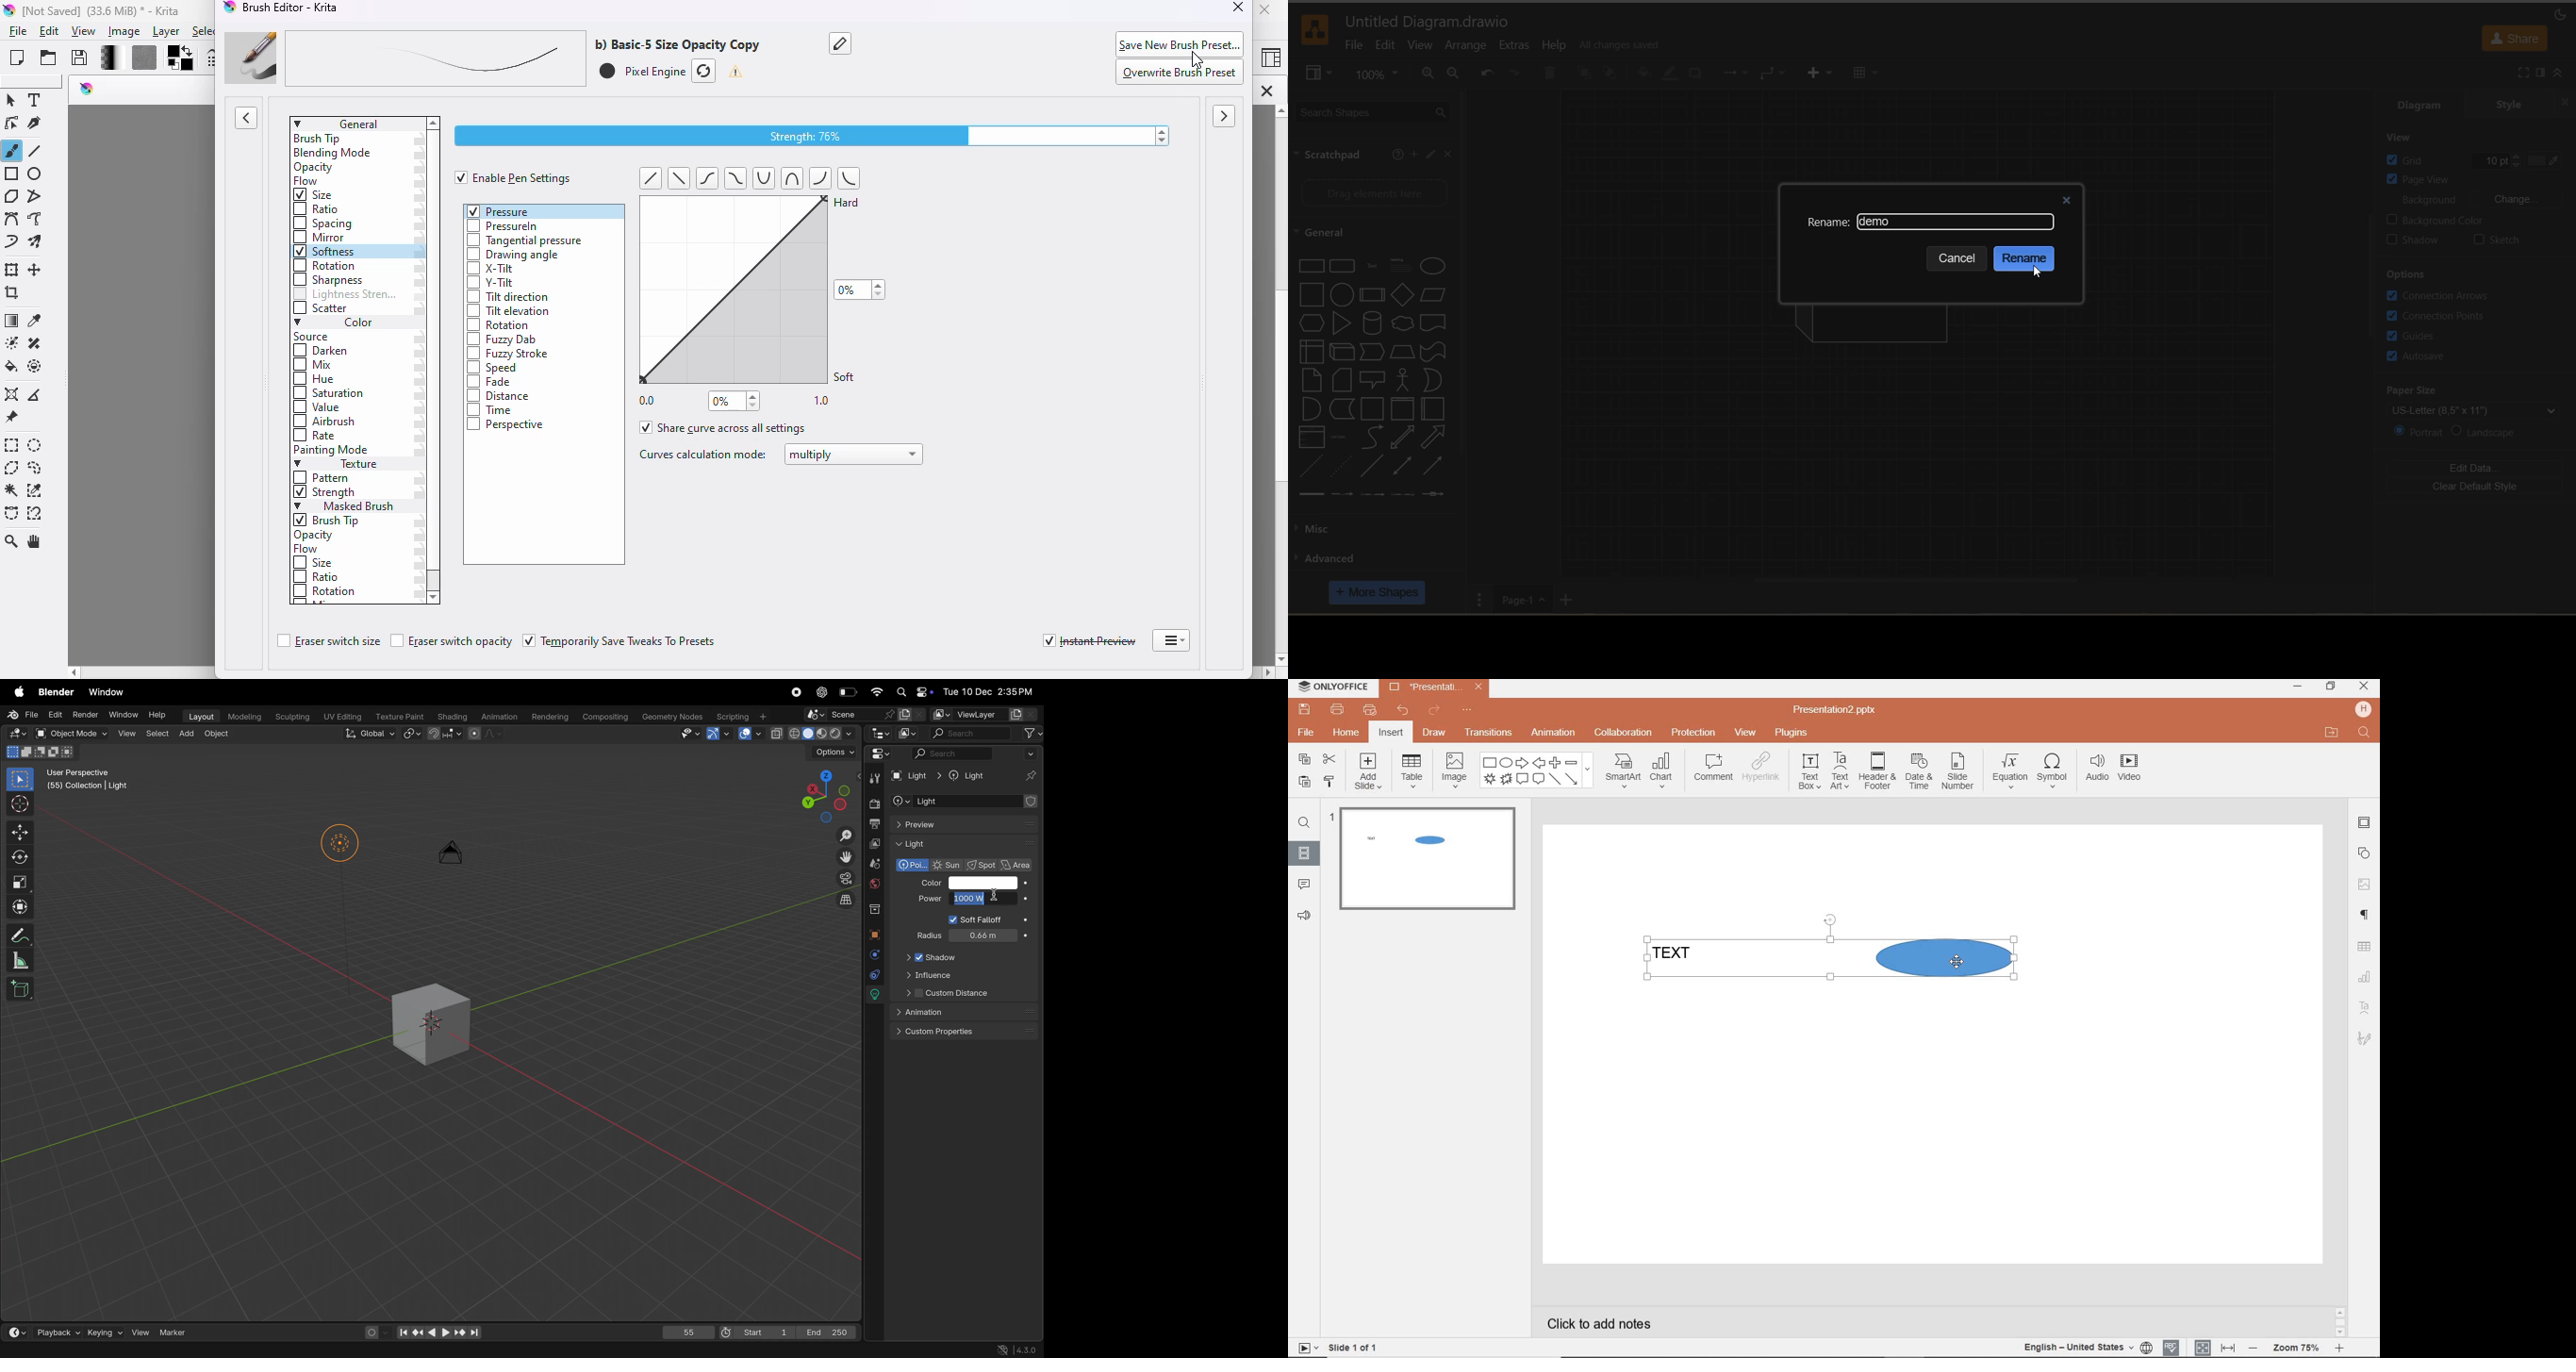 Image resolution: width=2576 pixels, height=1372 pixels. I want to click on rectangle tool, so click(11, 174).